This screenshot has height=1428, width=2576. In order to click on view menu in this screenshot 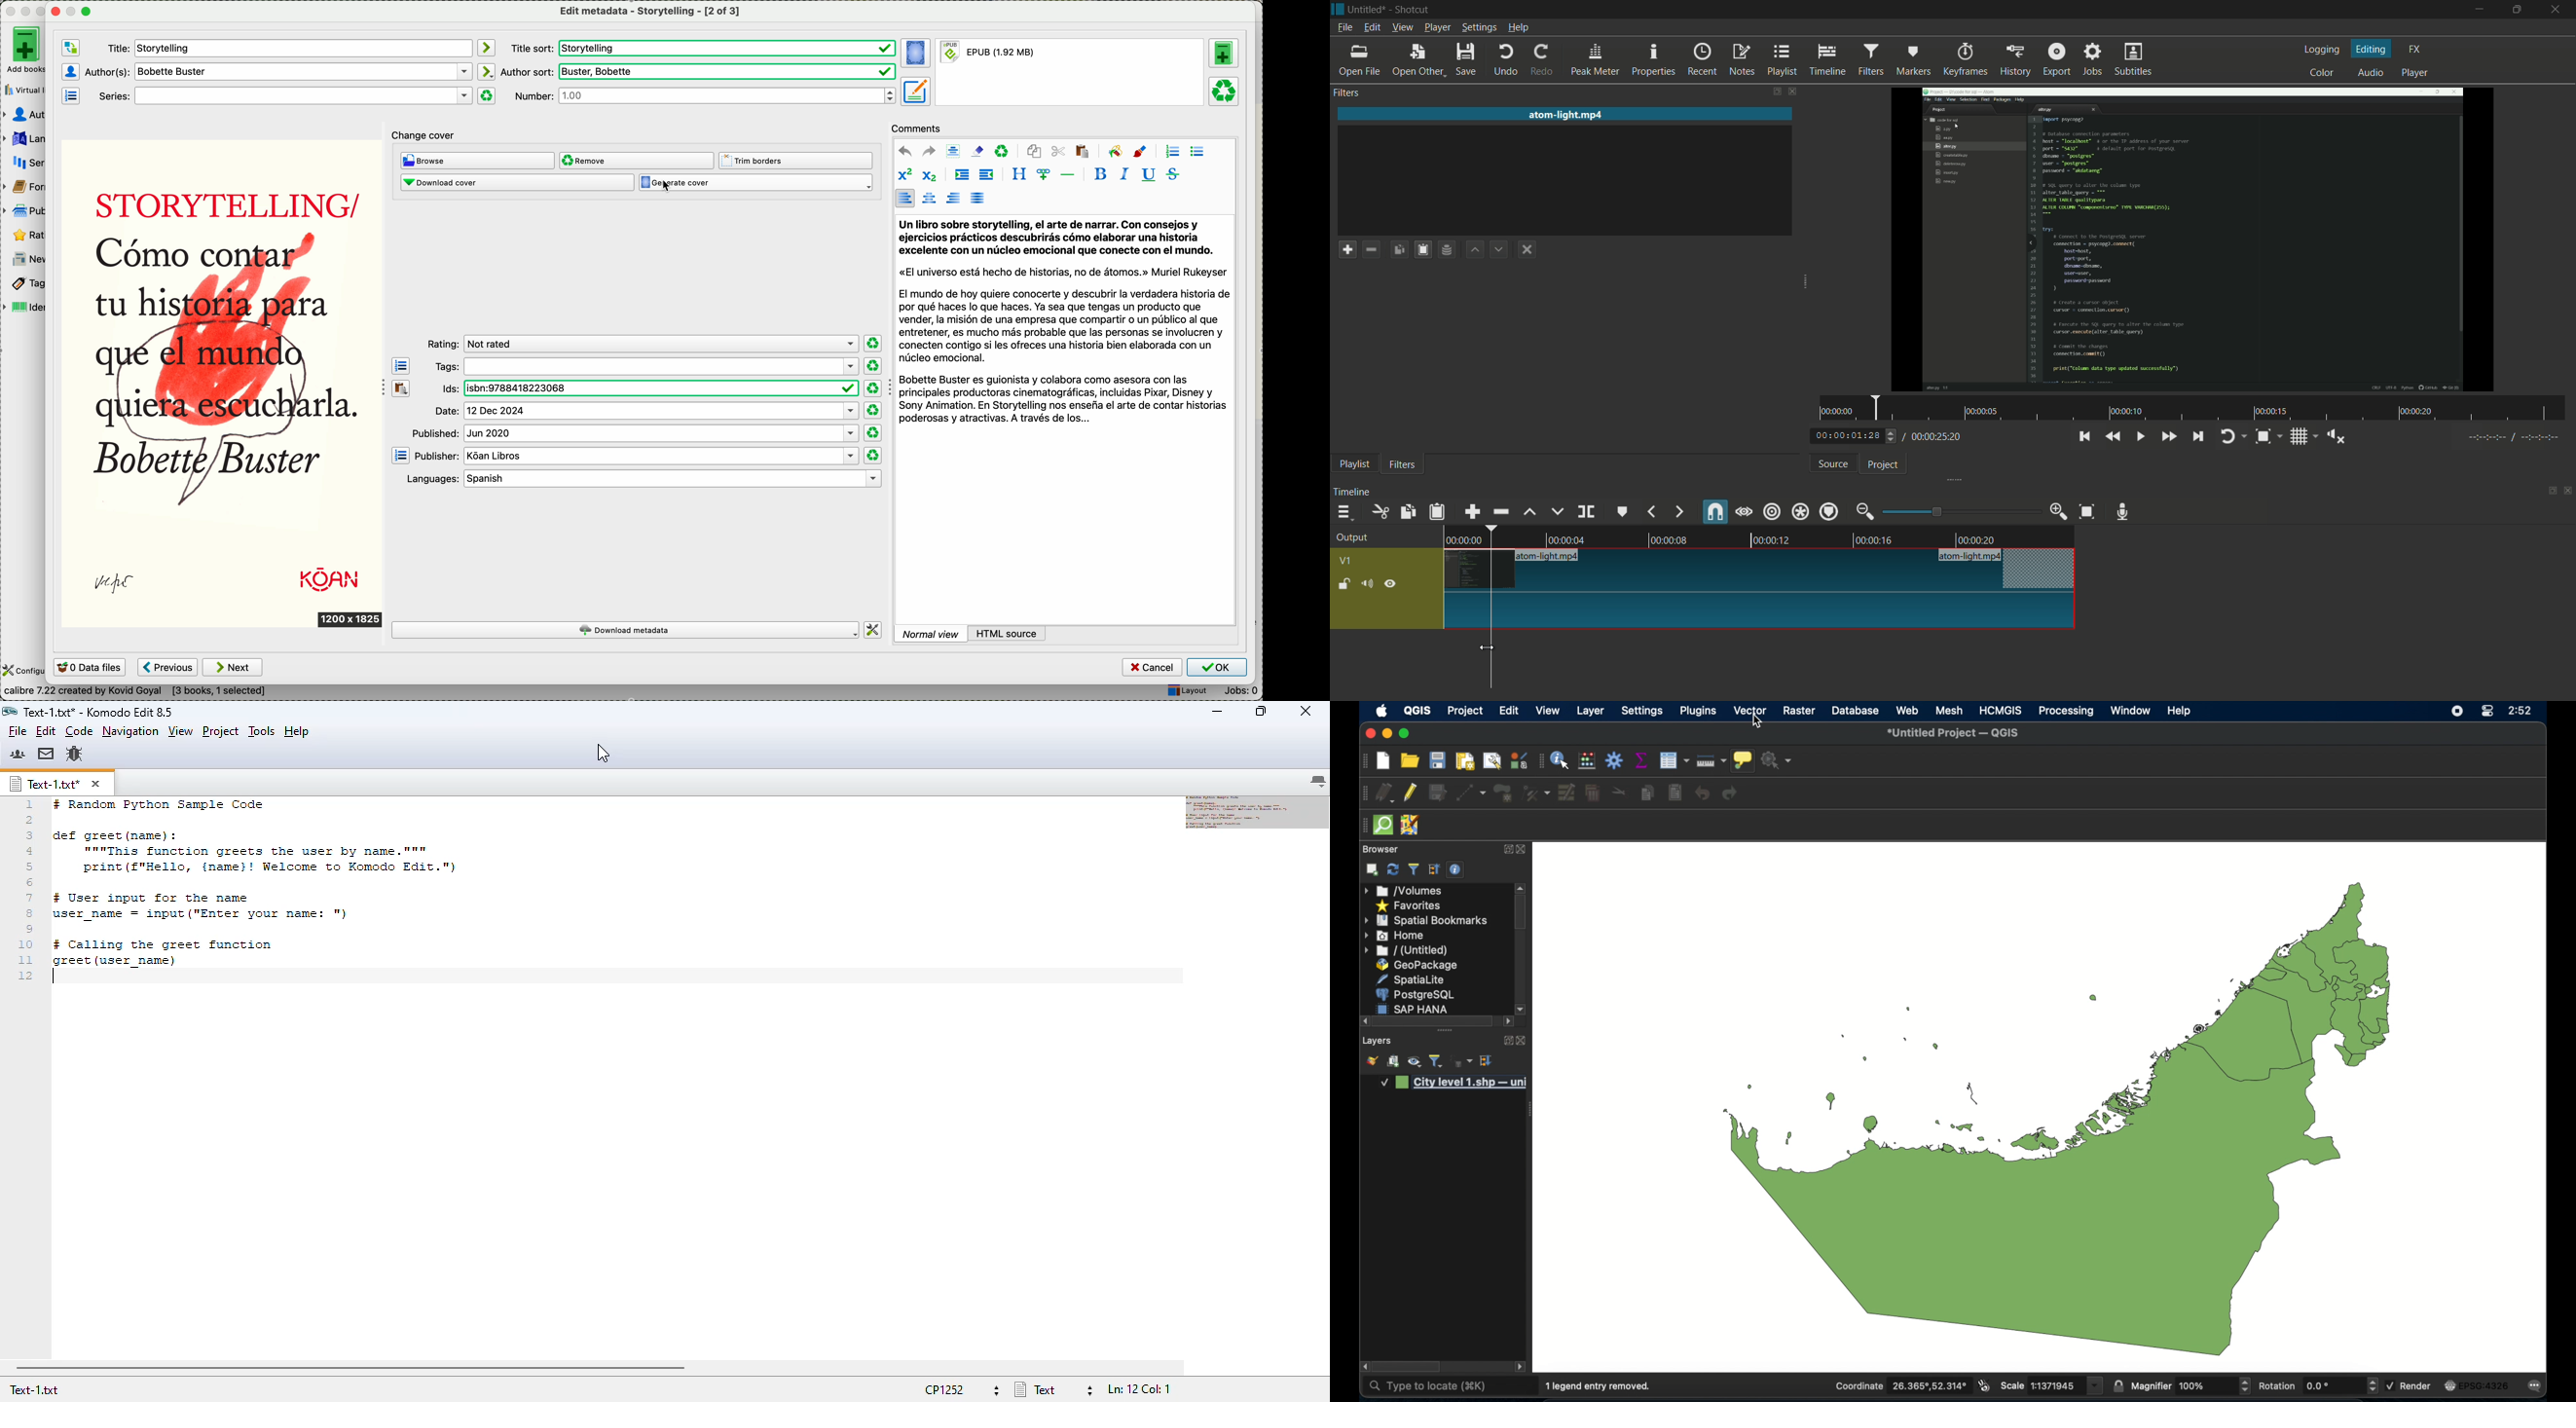, I will do `click(1401, 29)`.